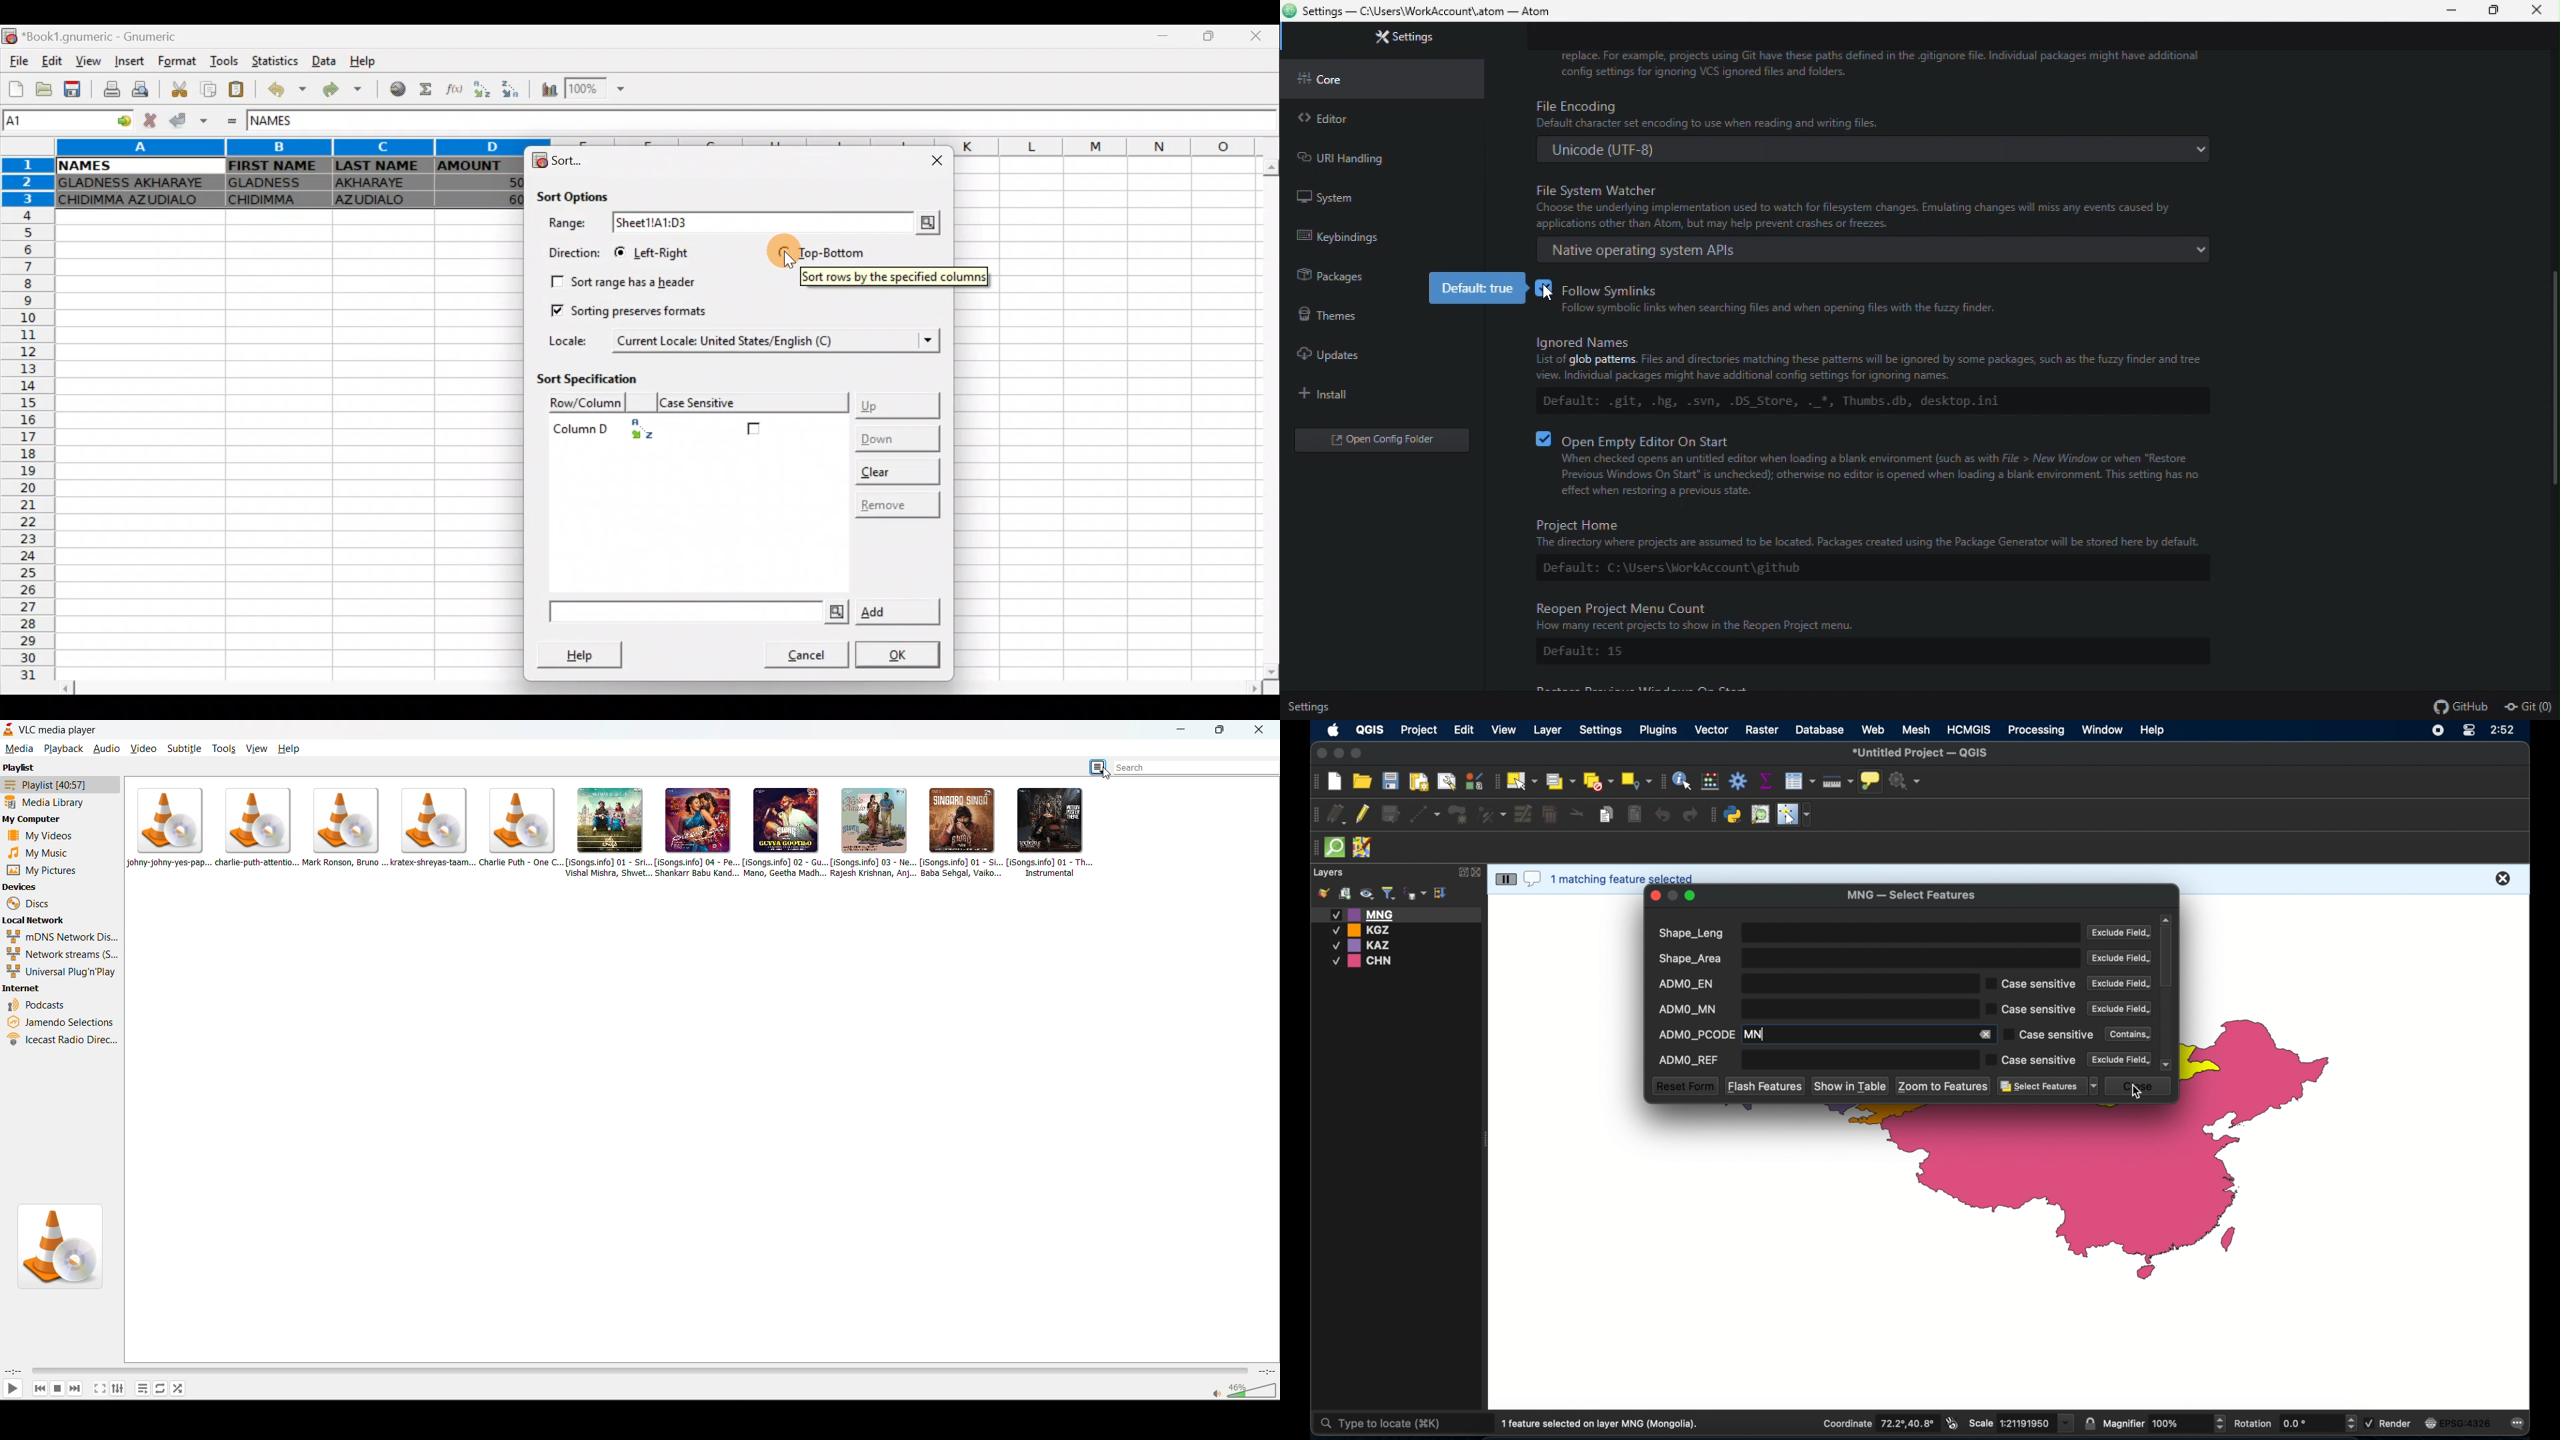  Describe the element at coordinates (1425, 813) in the screenshot. I see `digitize with segment` at that location.